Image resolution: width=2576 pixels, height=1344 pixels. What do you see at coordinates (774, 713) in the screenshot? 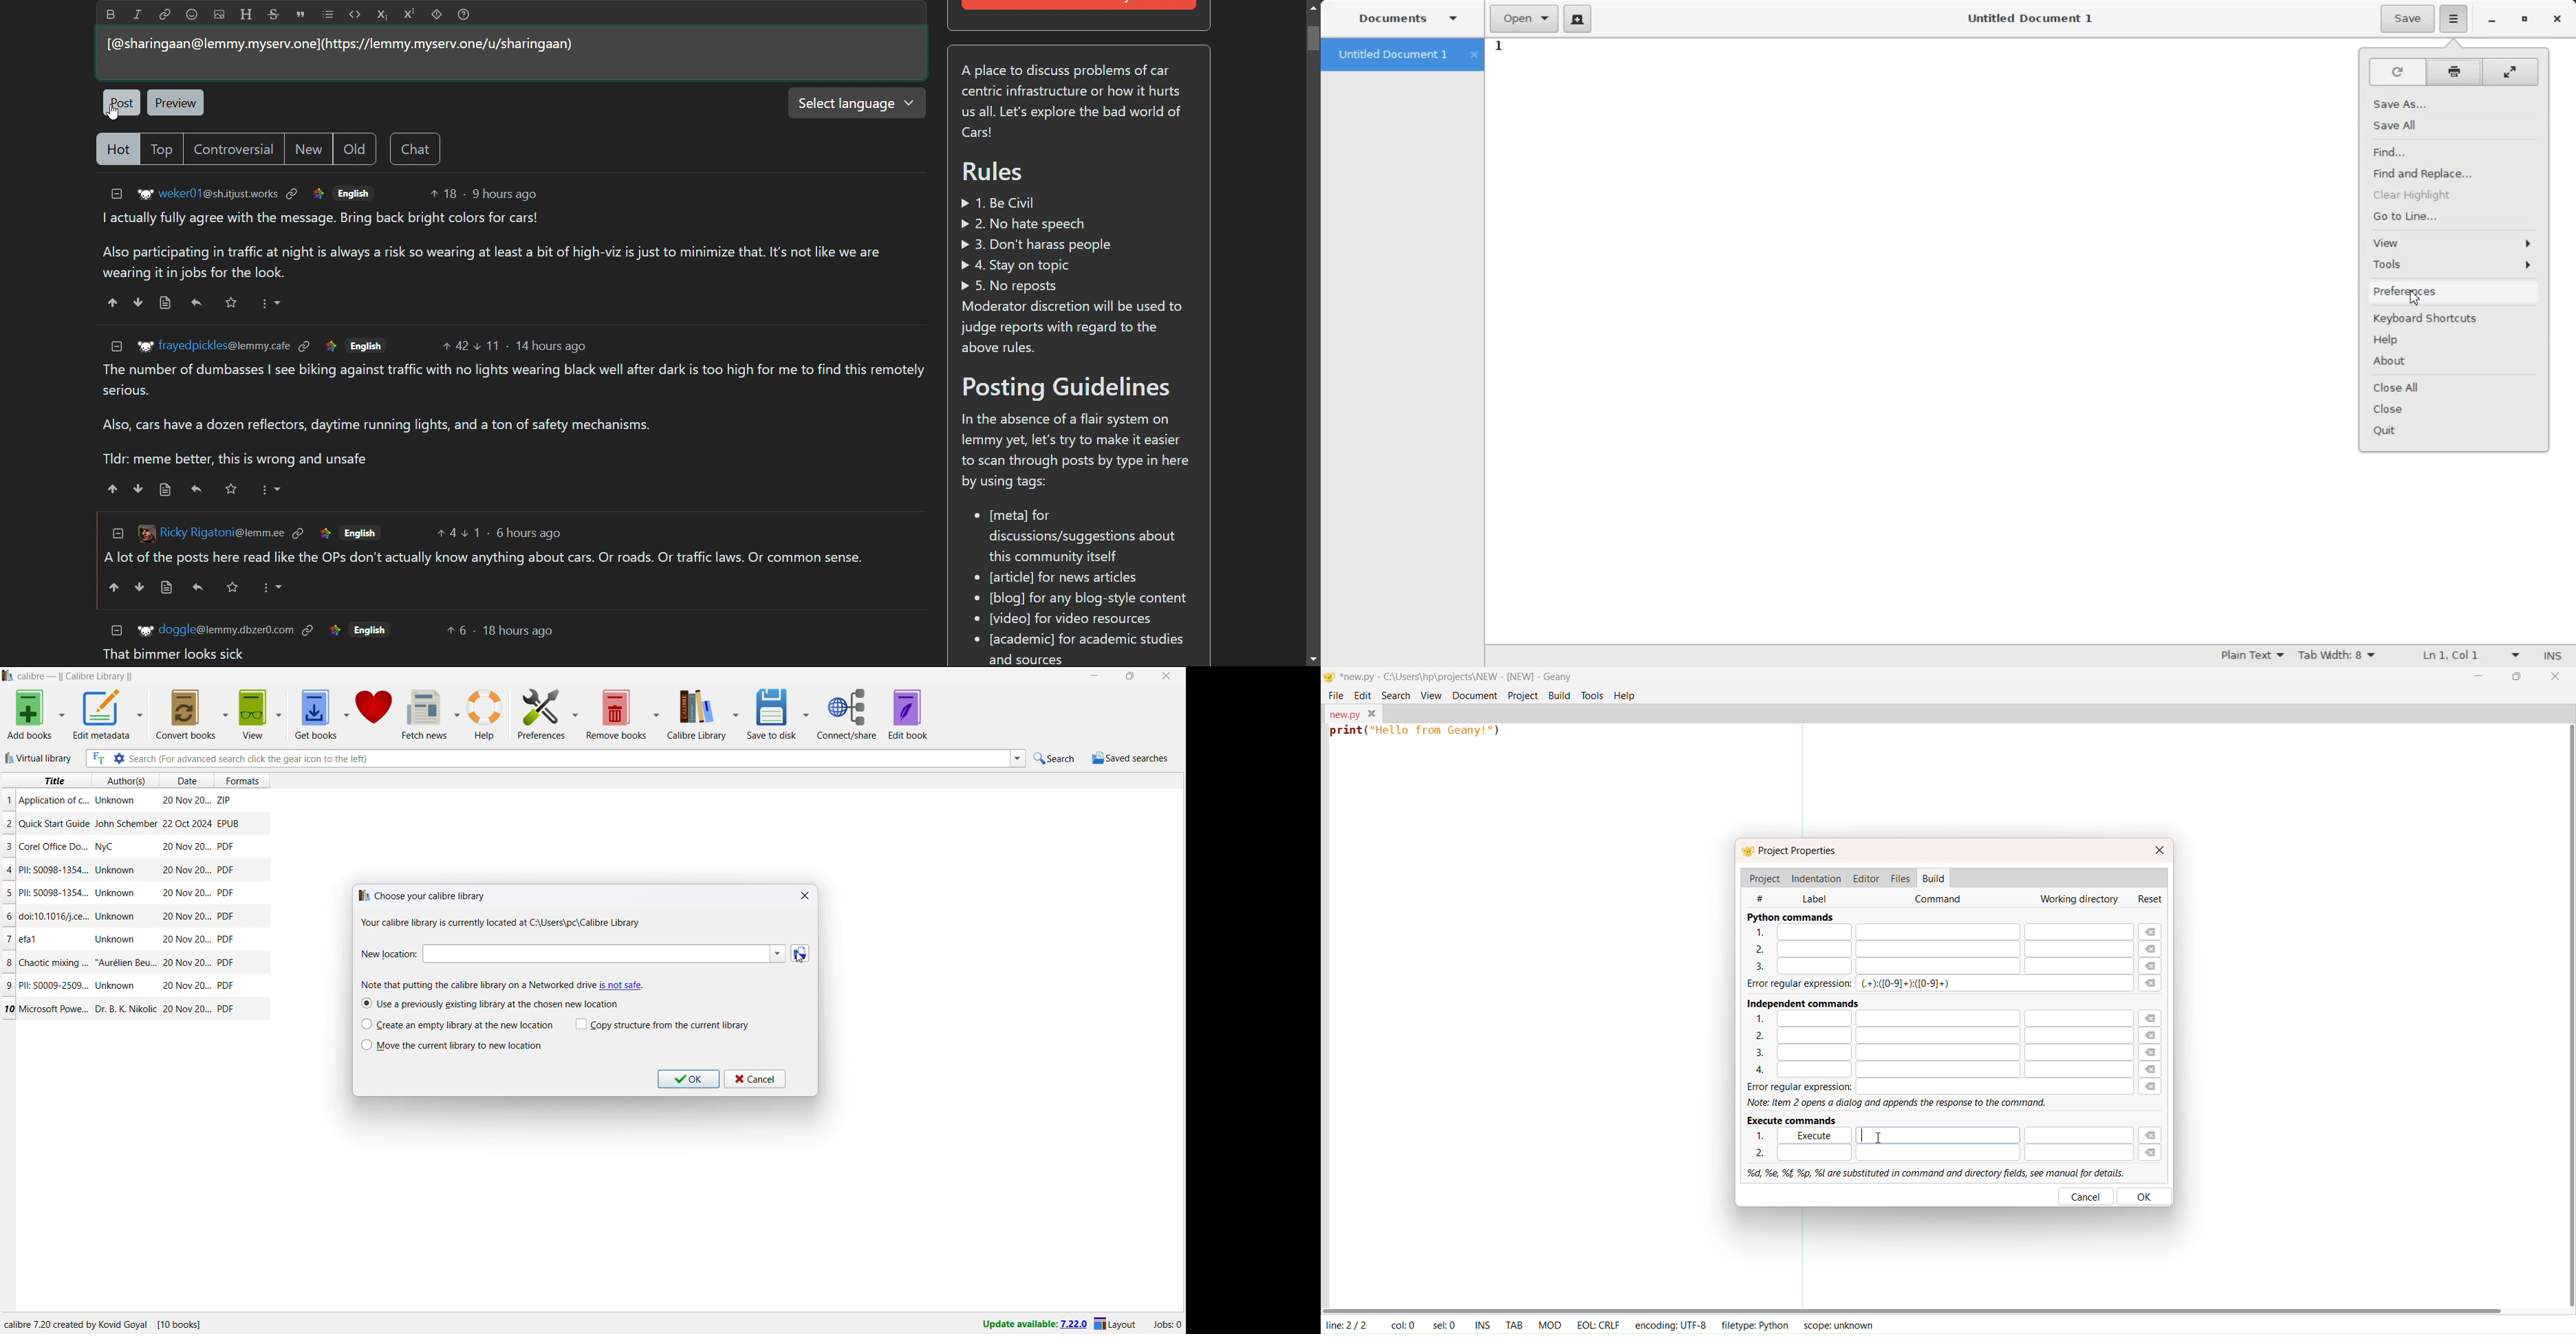
I see `save to disk` at bounding box center [774, 713].